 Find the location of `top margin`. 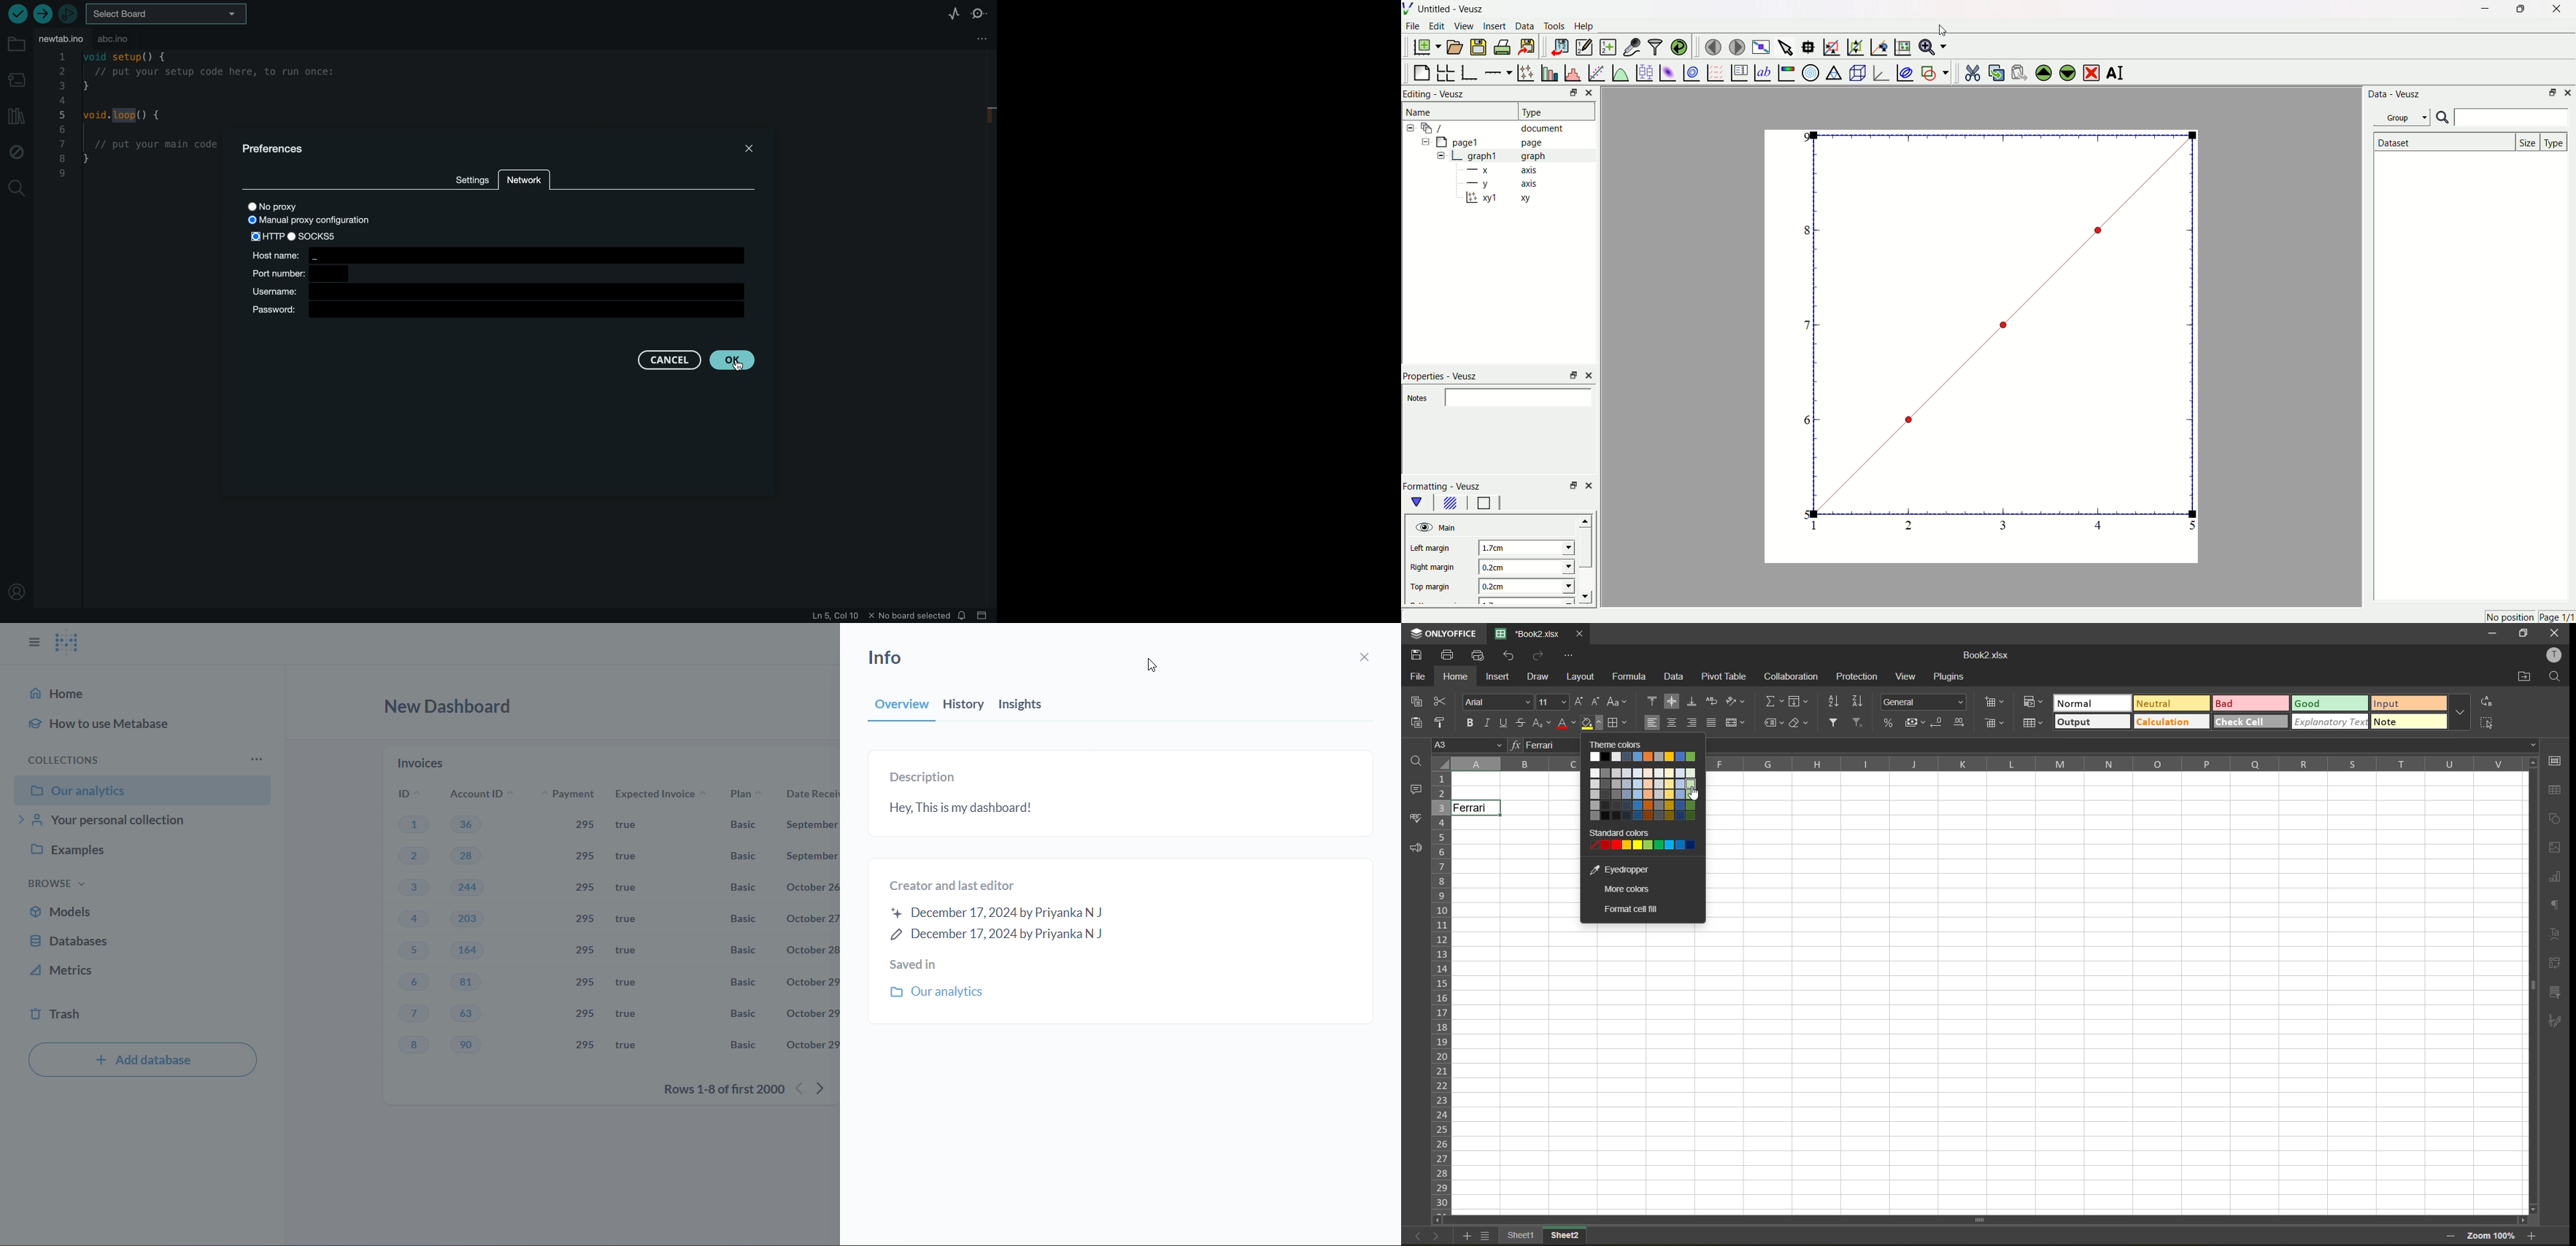

top margin is located at coordinates (1433, 585).